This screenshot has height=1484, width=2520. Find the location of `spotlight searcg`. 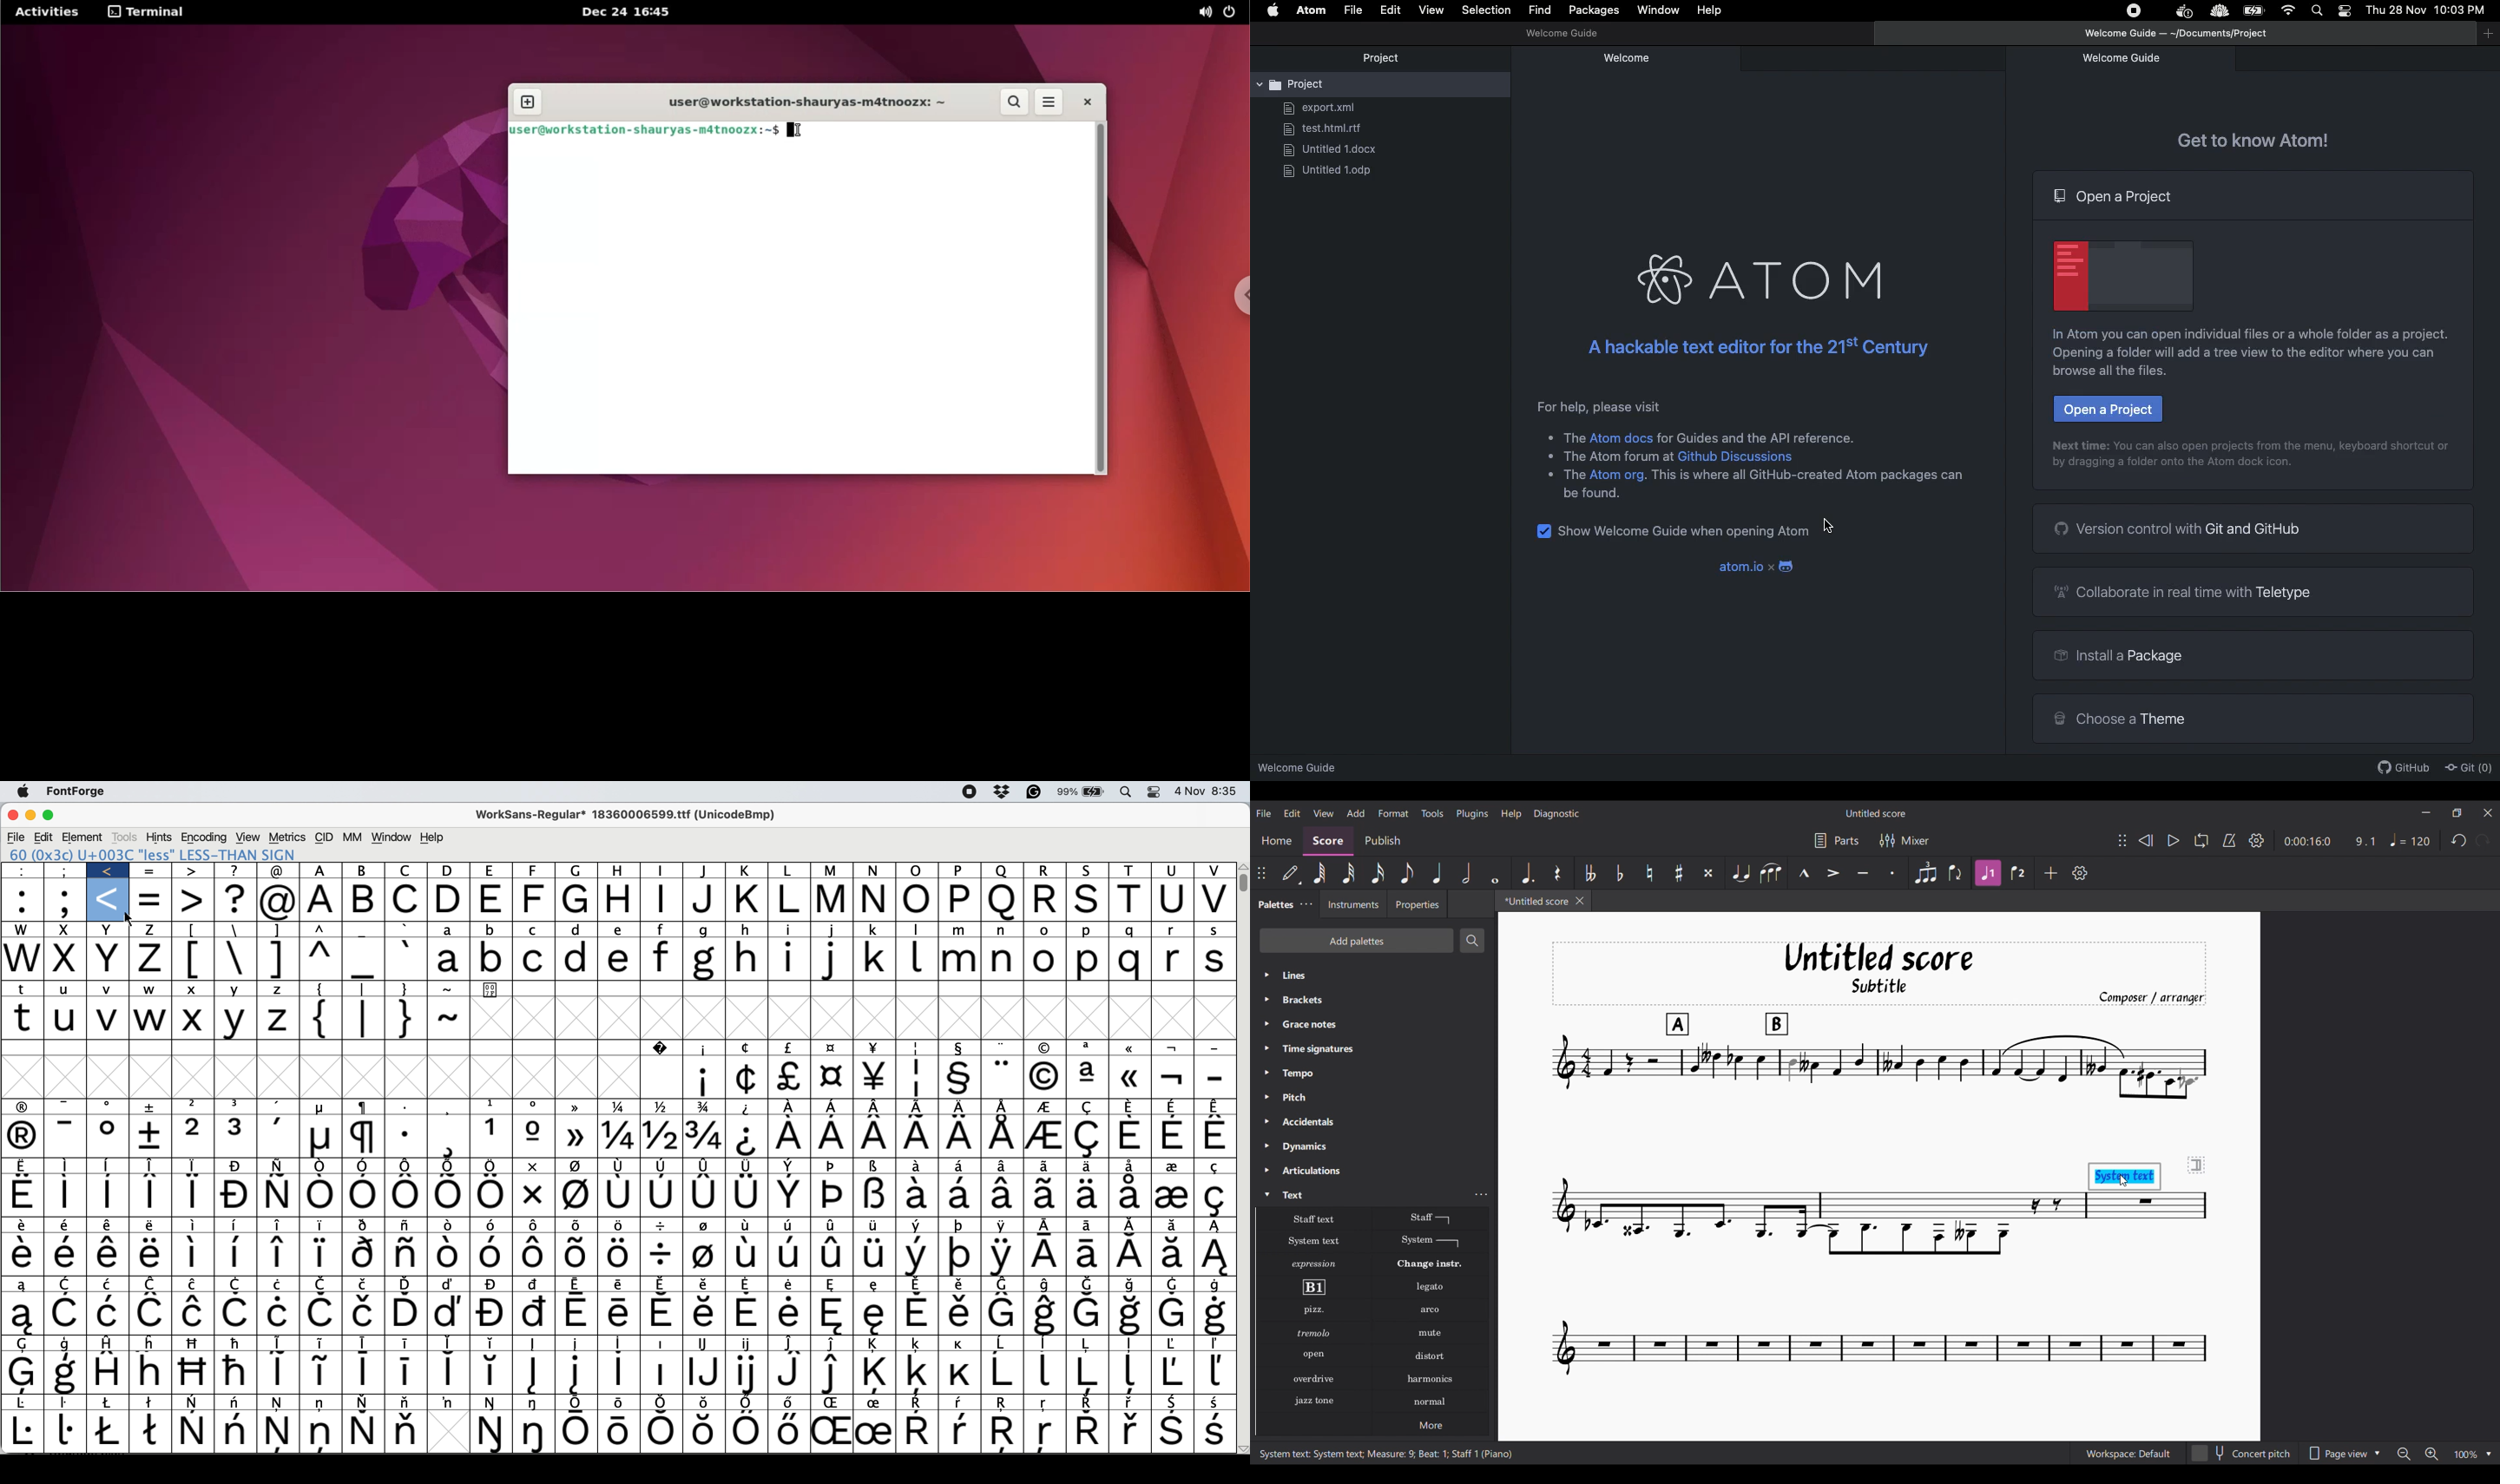

spotlight searcg is located at coordinates (1127, 793).